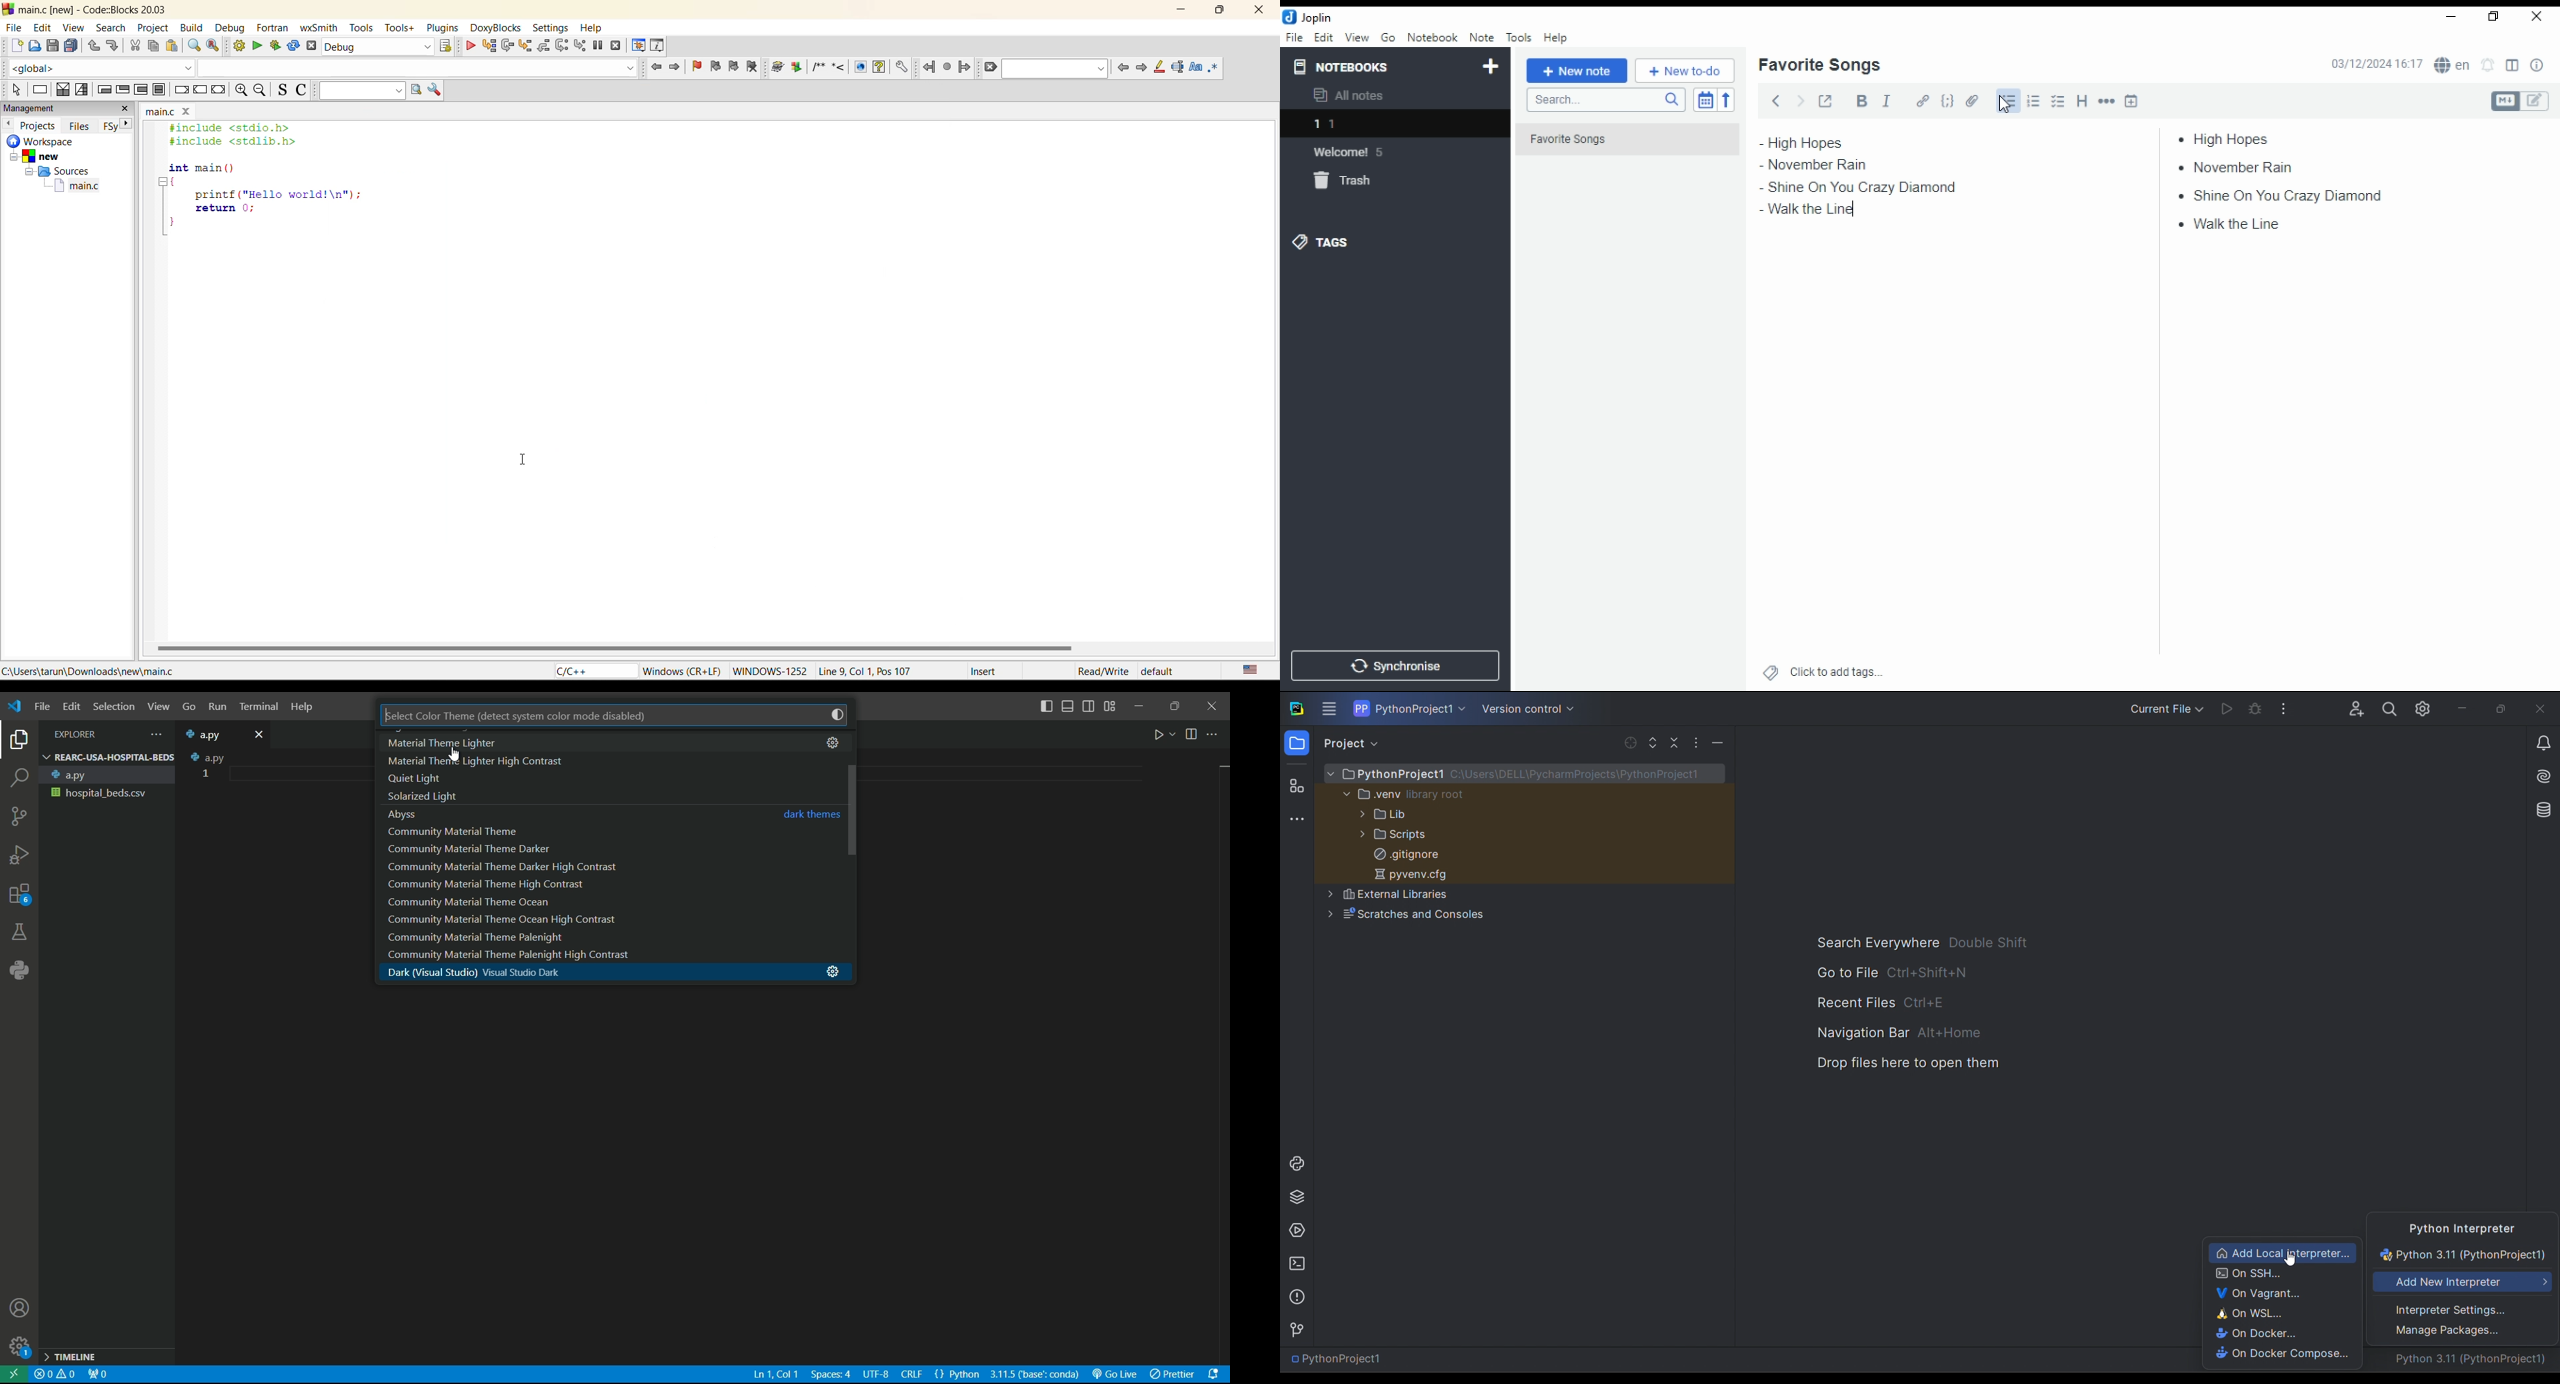 Image resolution: width=2576 pixels, height=1400 pixels. Describe the element at coordinates (1110, 706) in the screenshot. I see `change layout` at that location.